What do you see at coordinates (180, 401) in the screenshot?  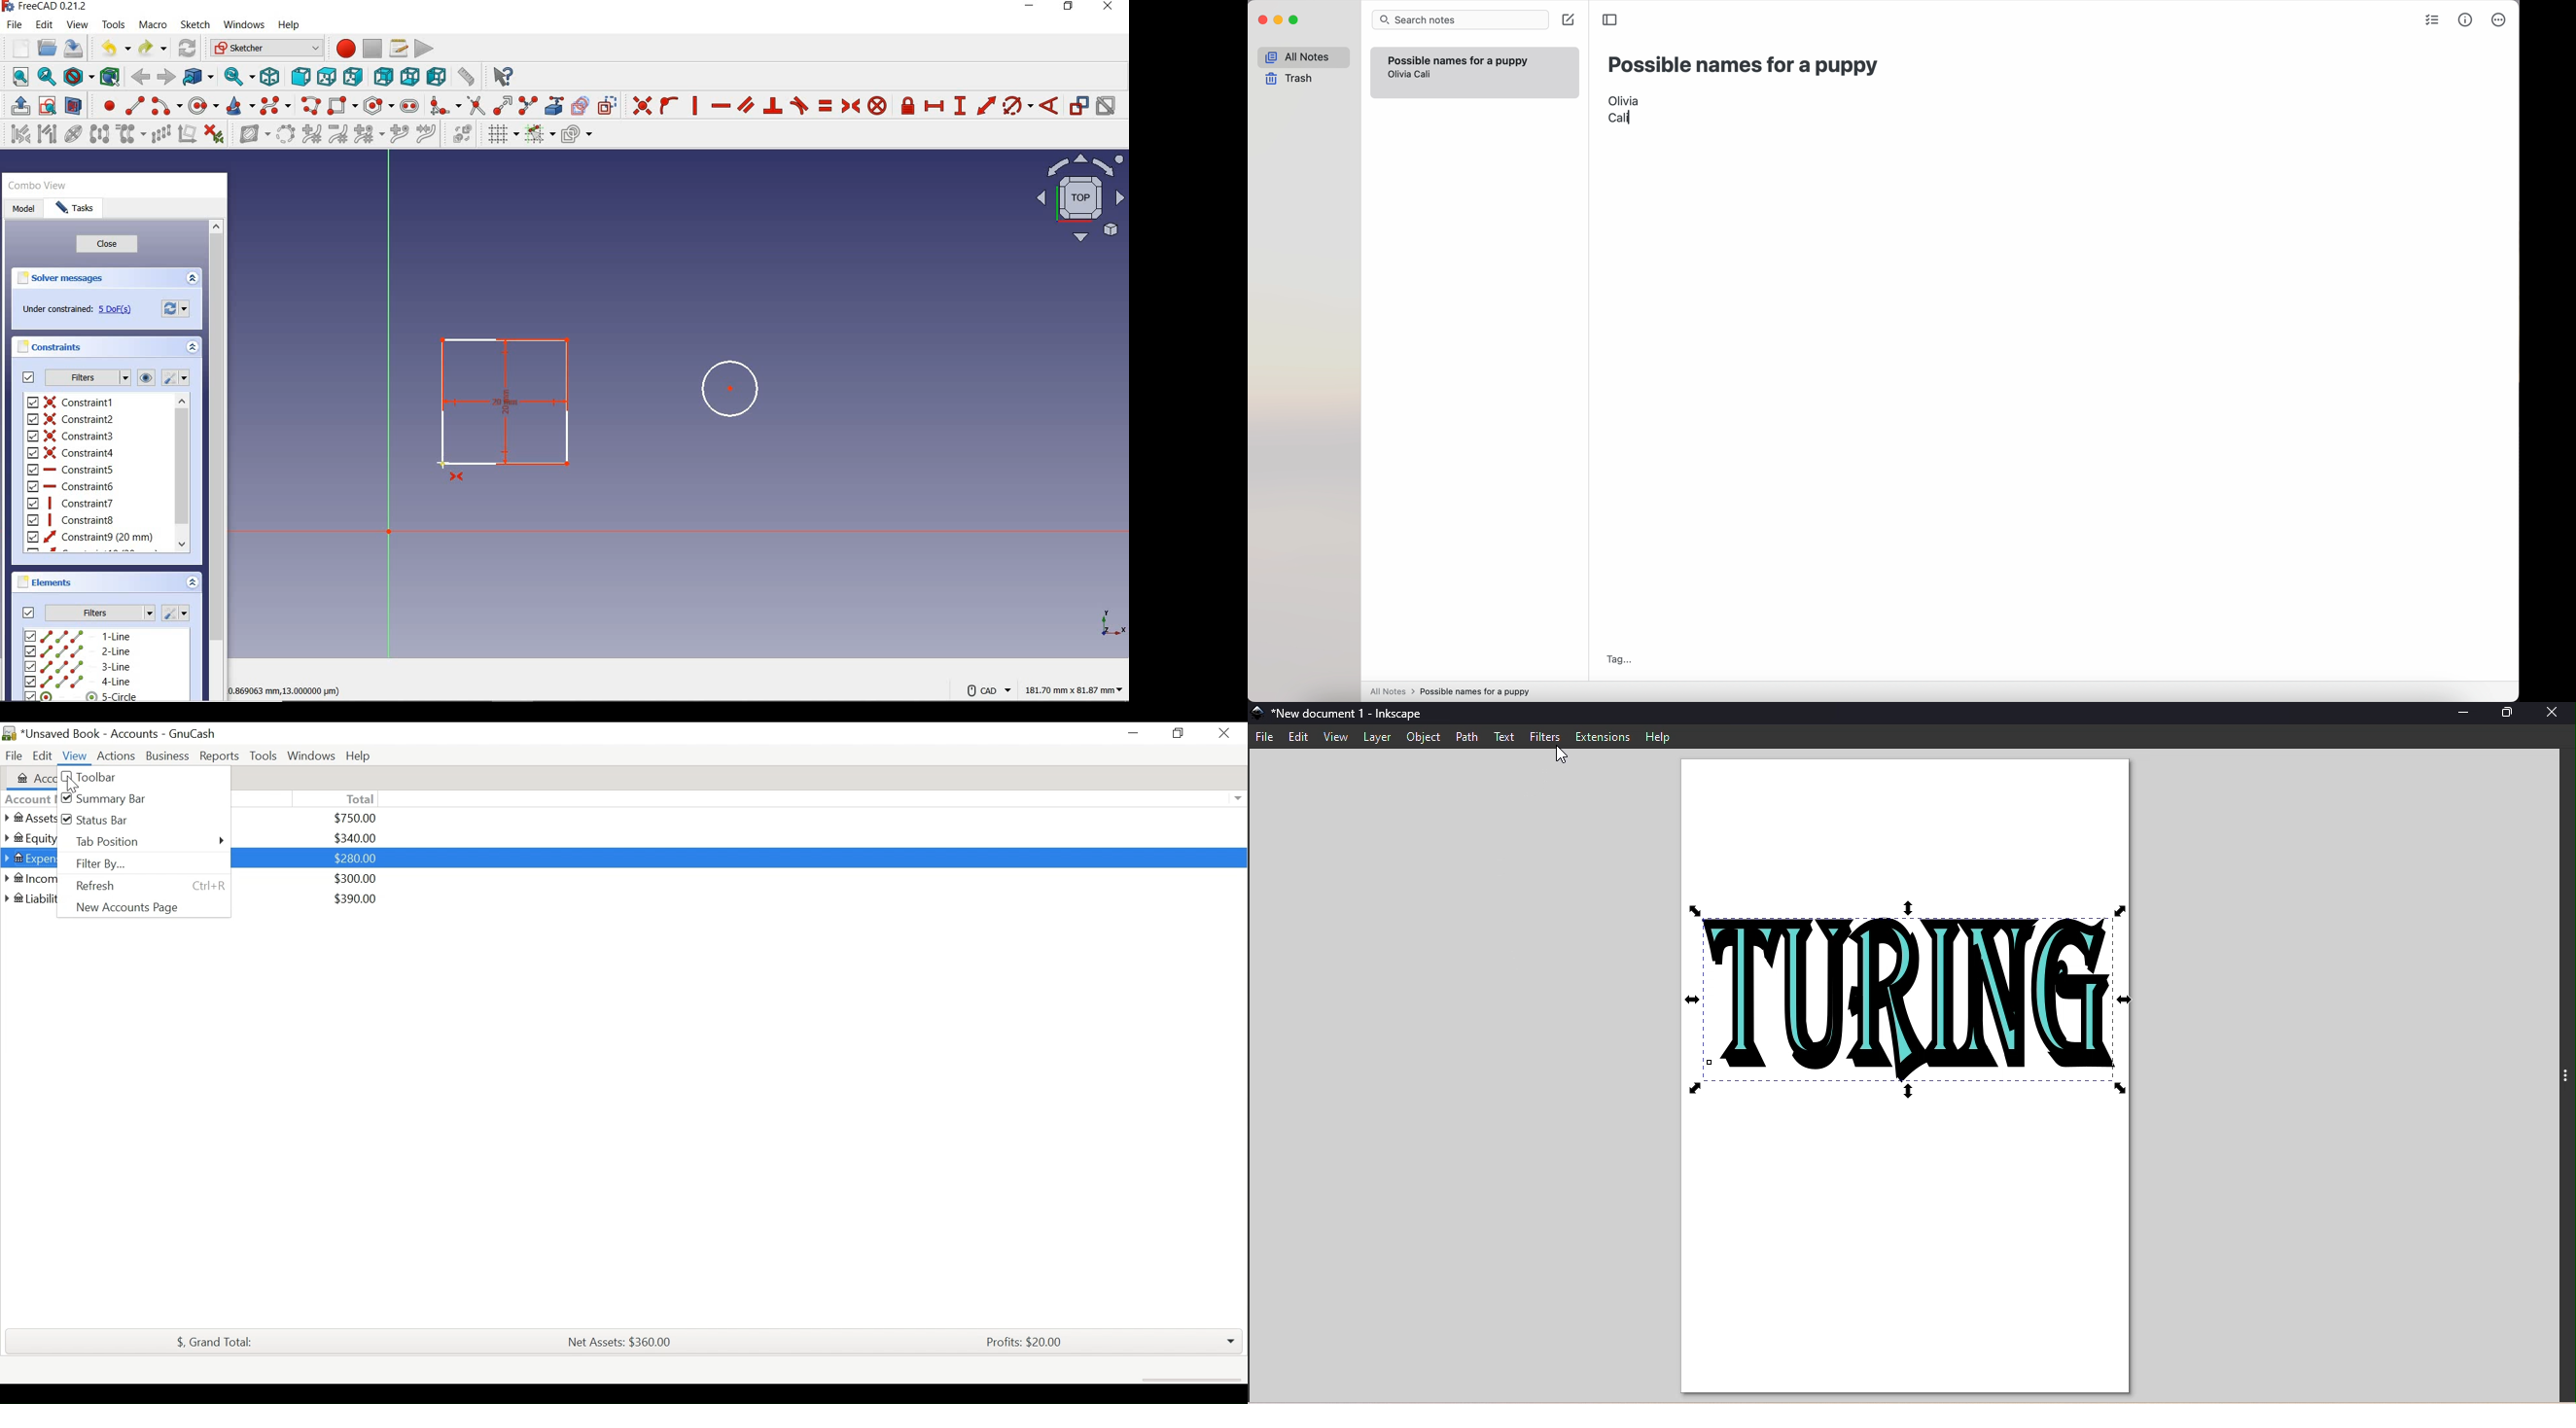 I see `Scroll up` at bounding box center [180, 401].